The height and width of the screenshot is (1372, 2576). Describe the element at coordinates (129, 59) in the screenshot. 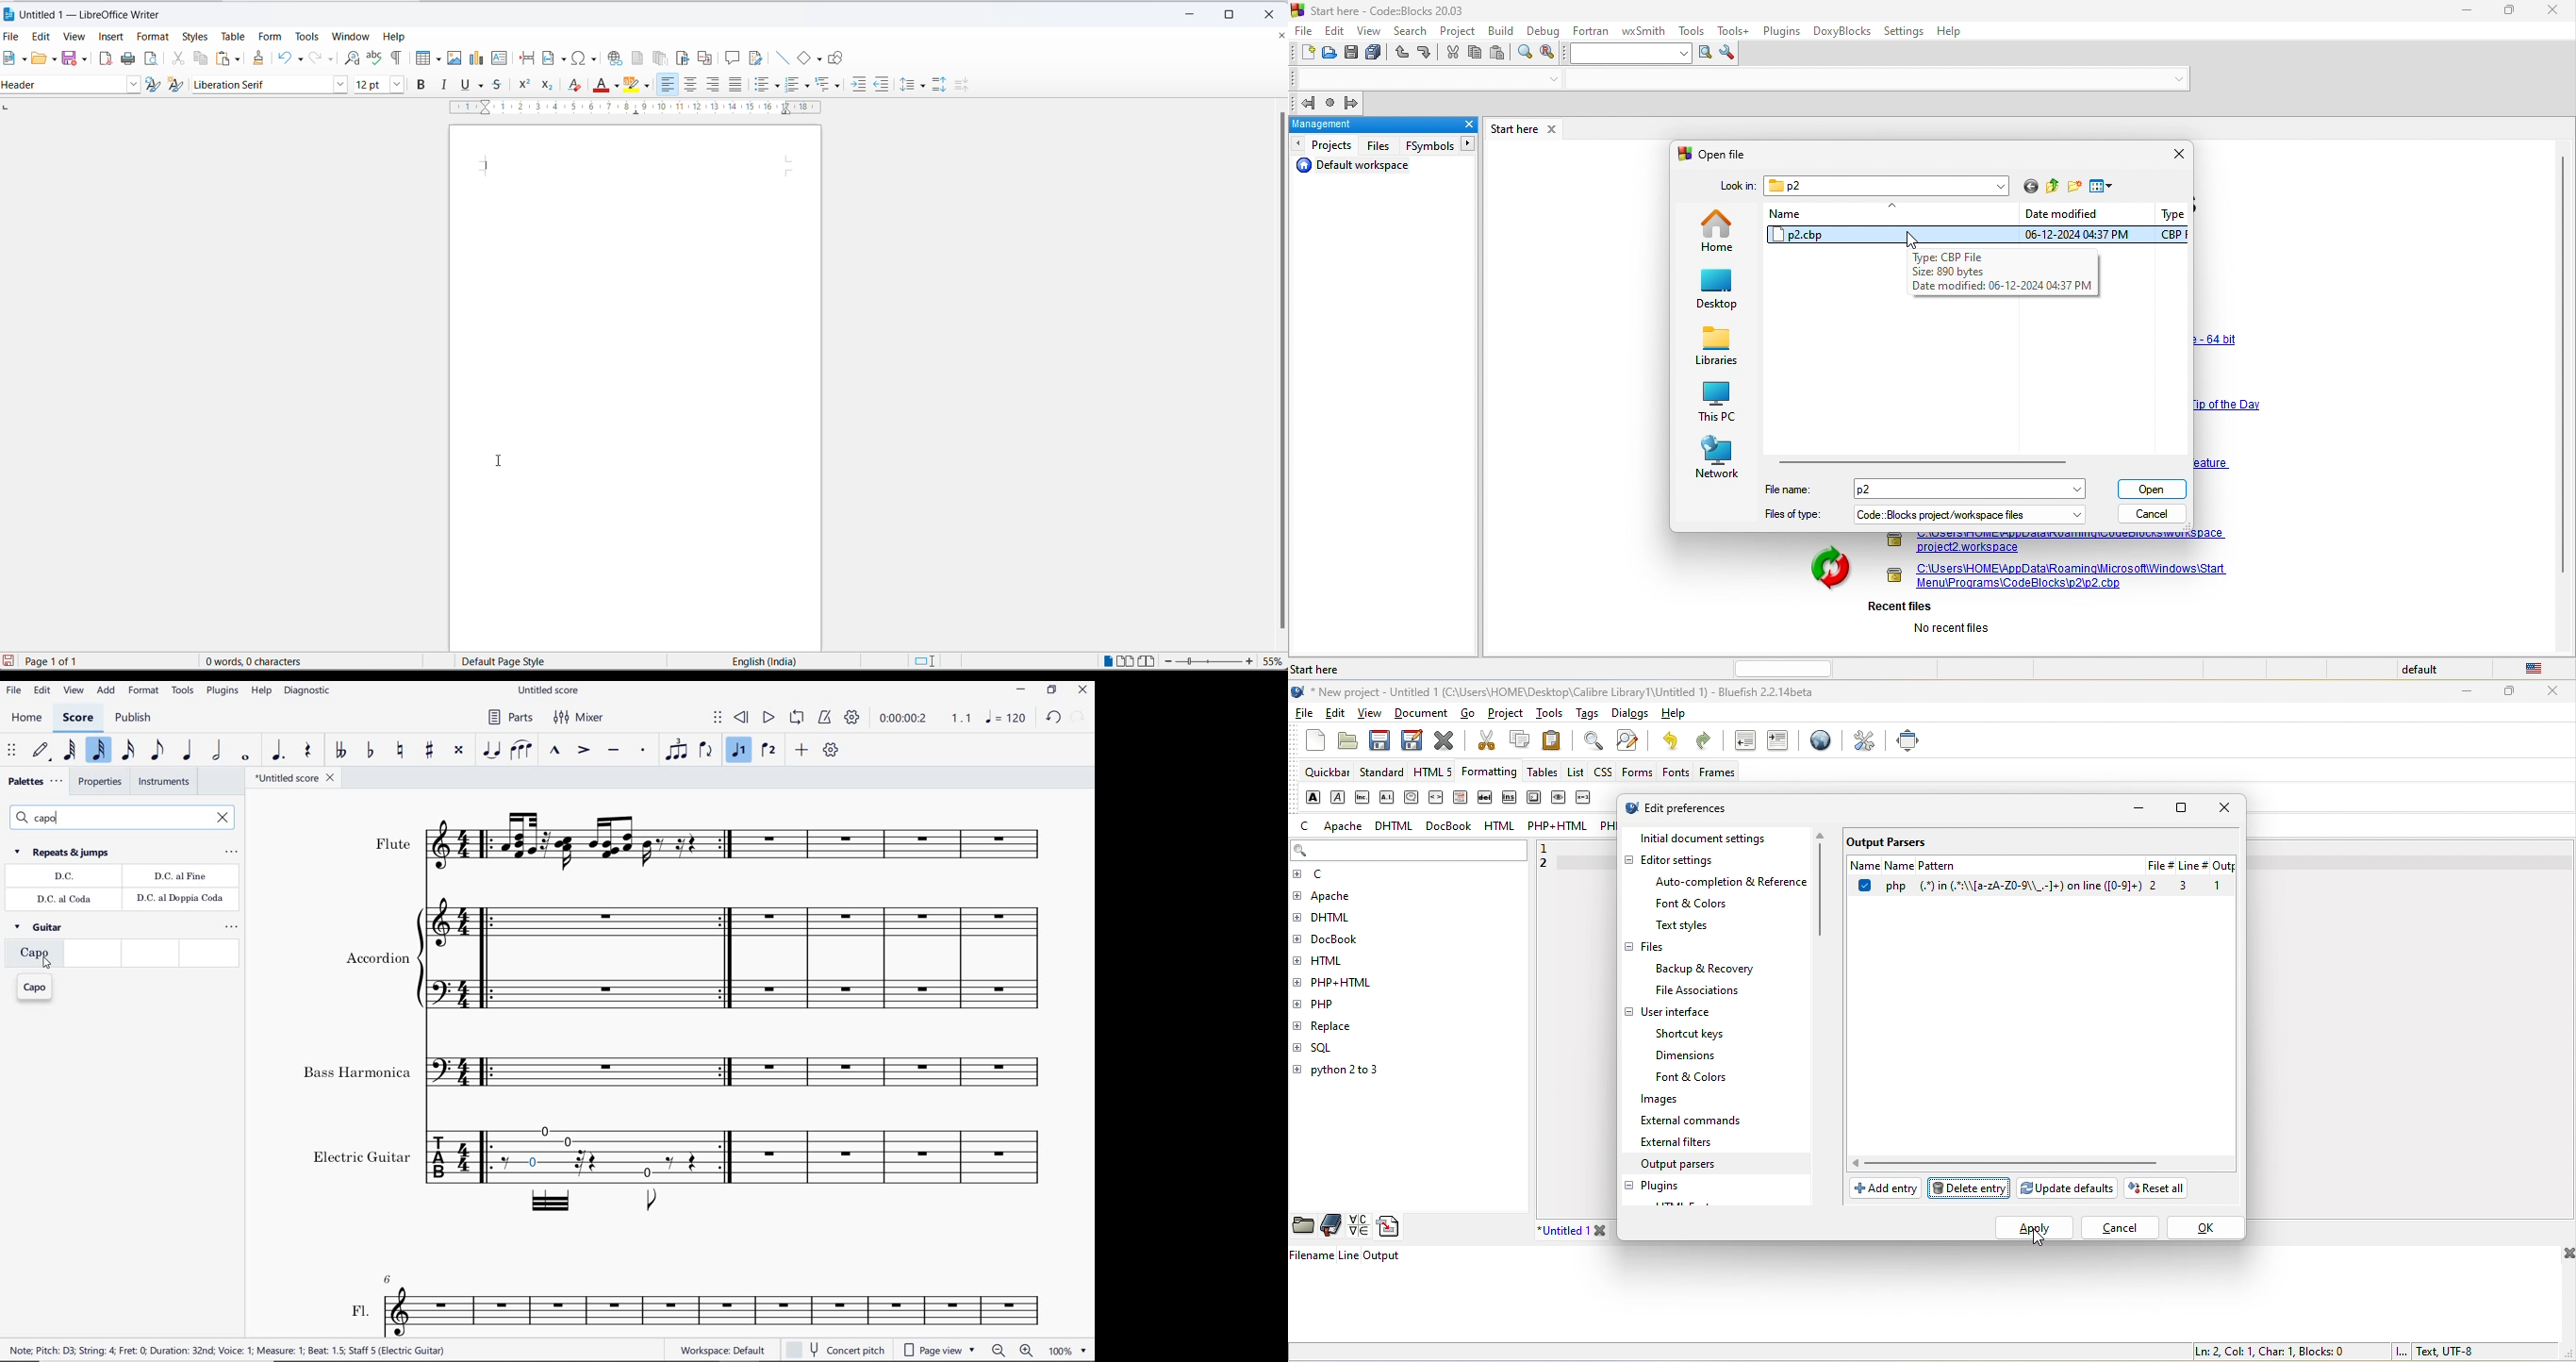

I see `print` at that location.